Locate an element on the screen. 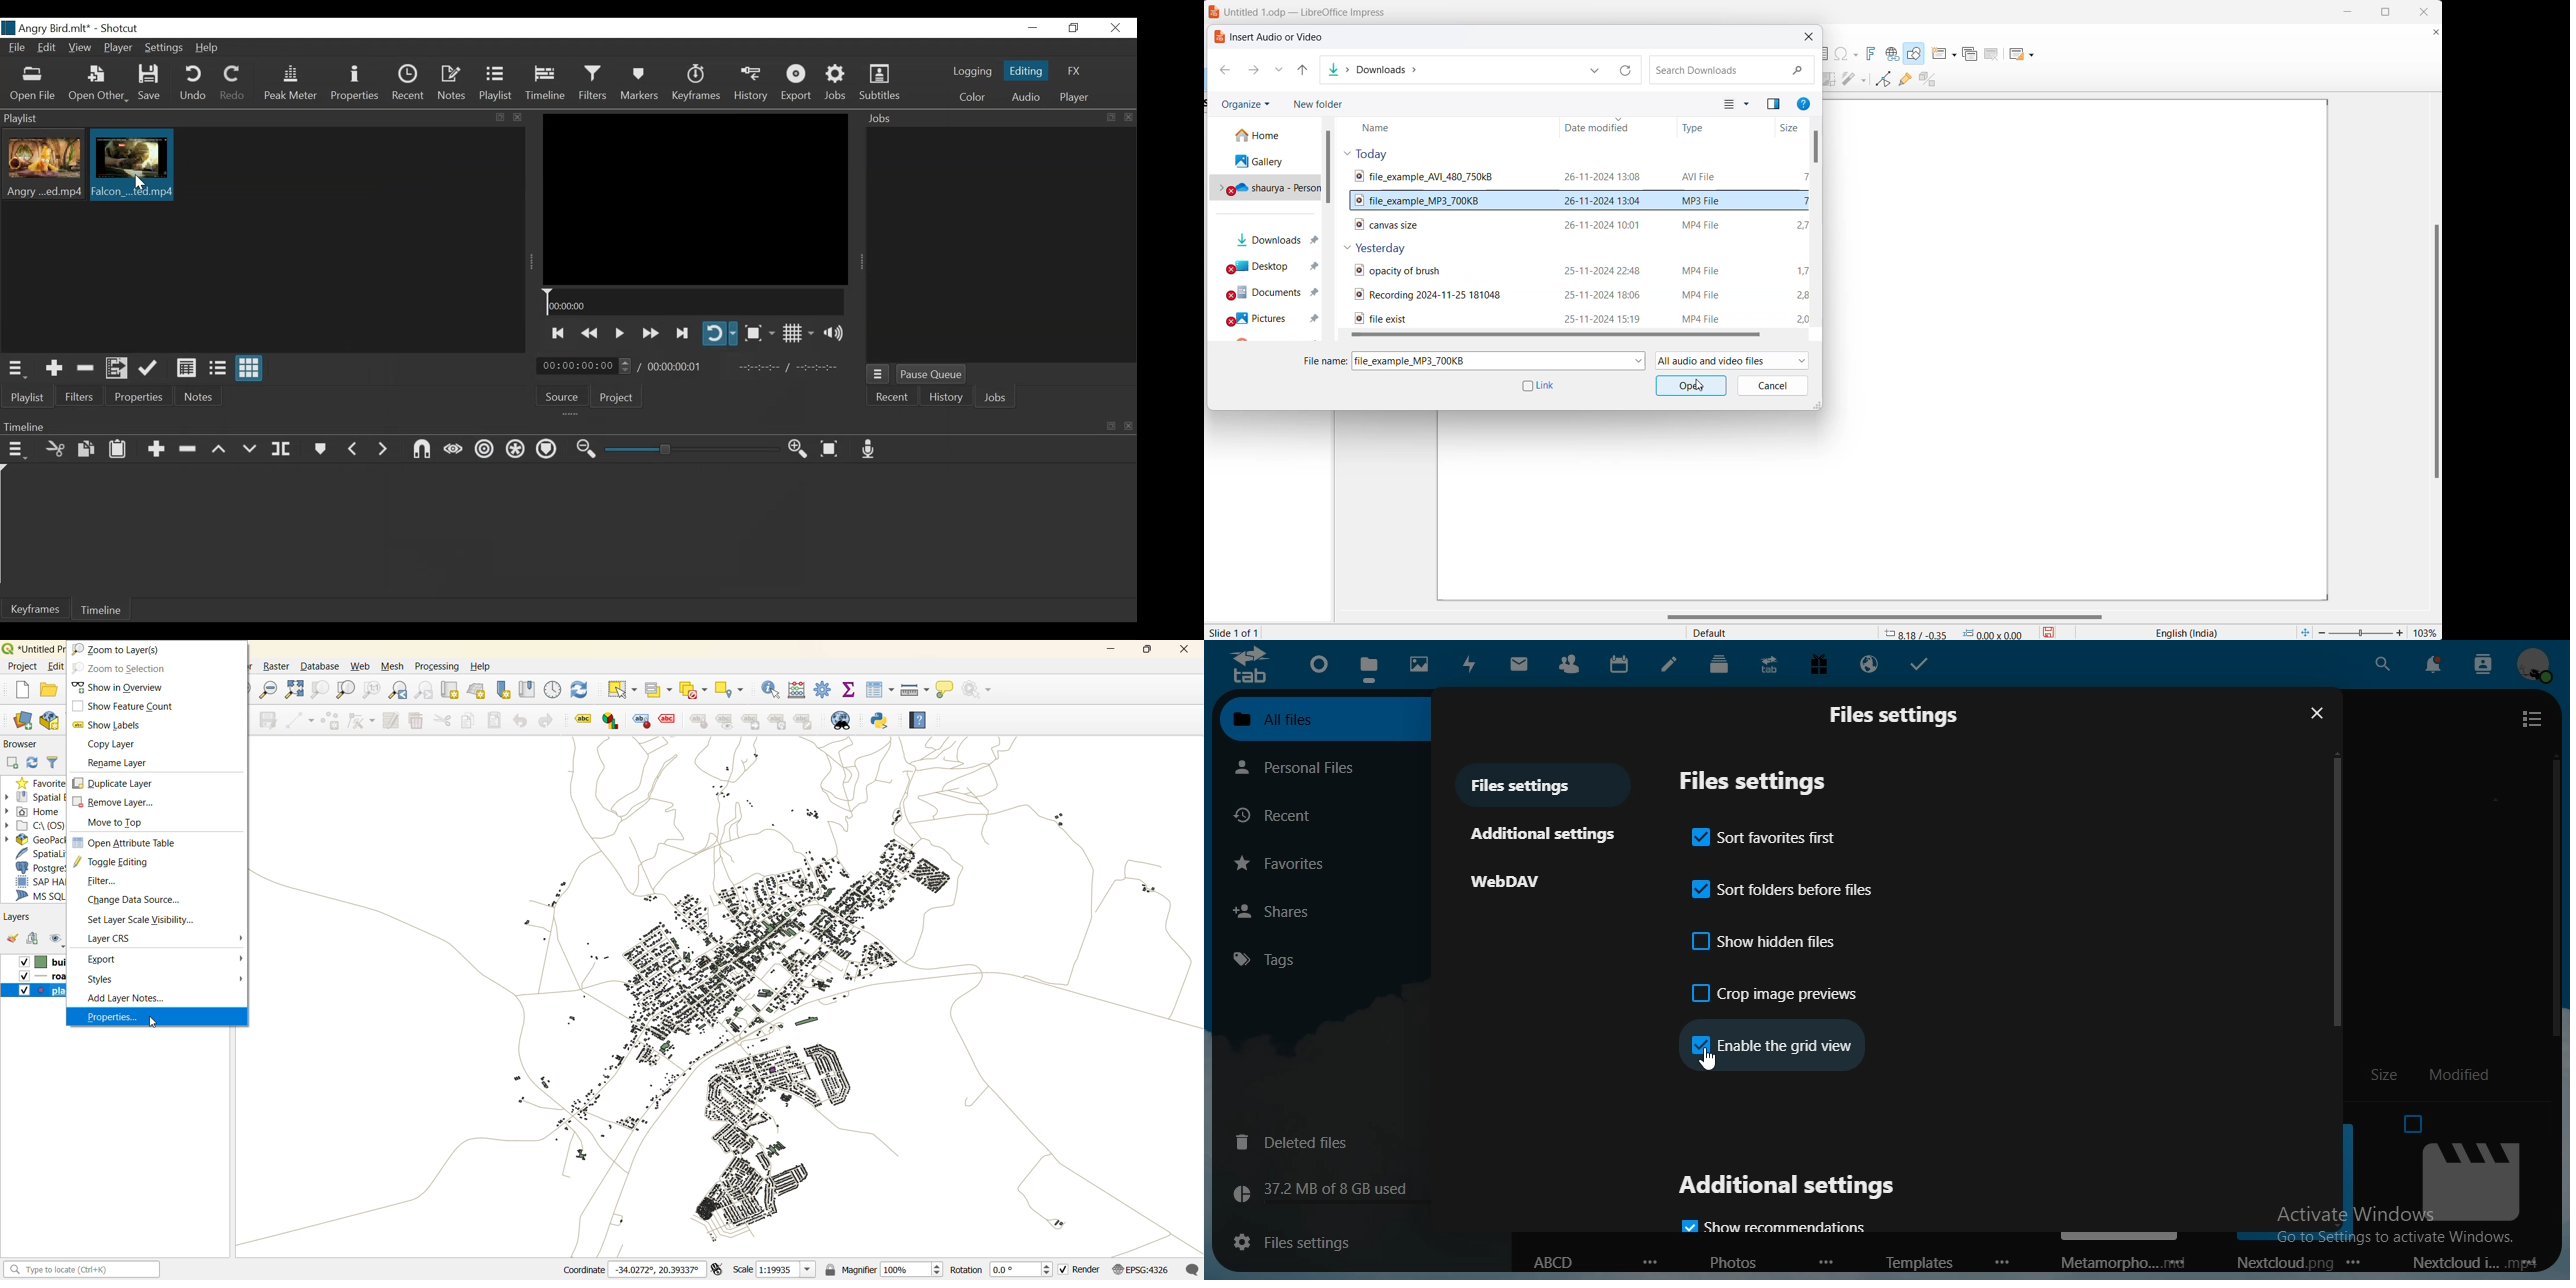 Image resolution: width=2576 pixels, height=1288 pixels. pictures is located at coordinates (1274, 317).